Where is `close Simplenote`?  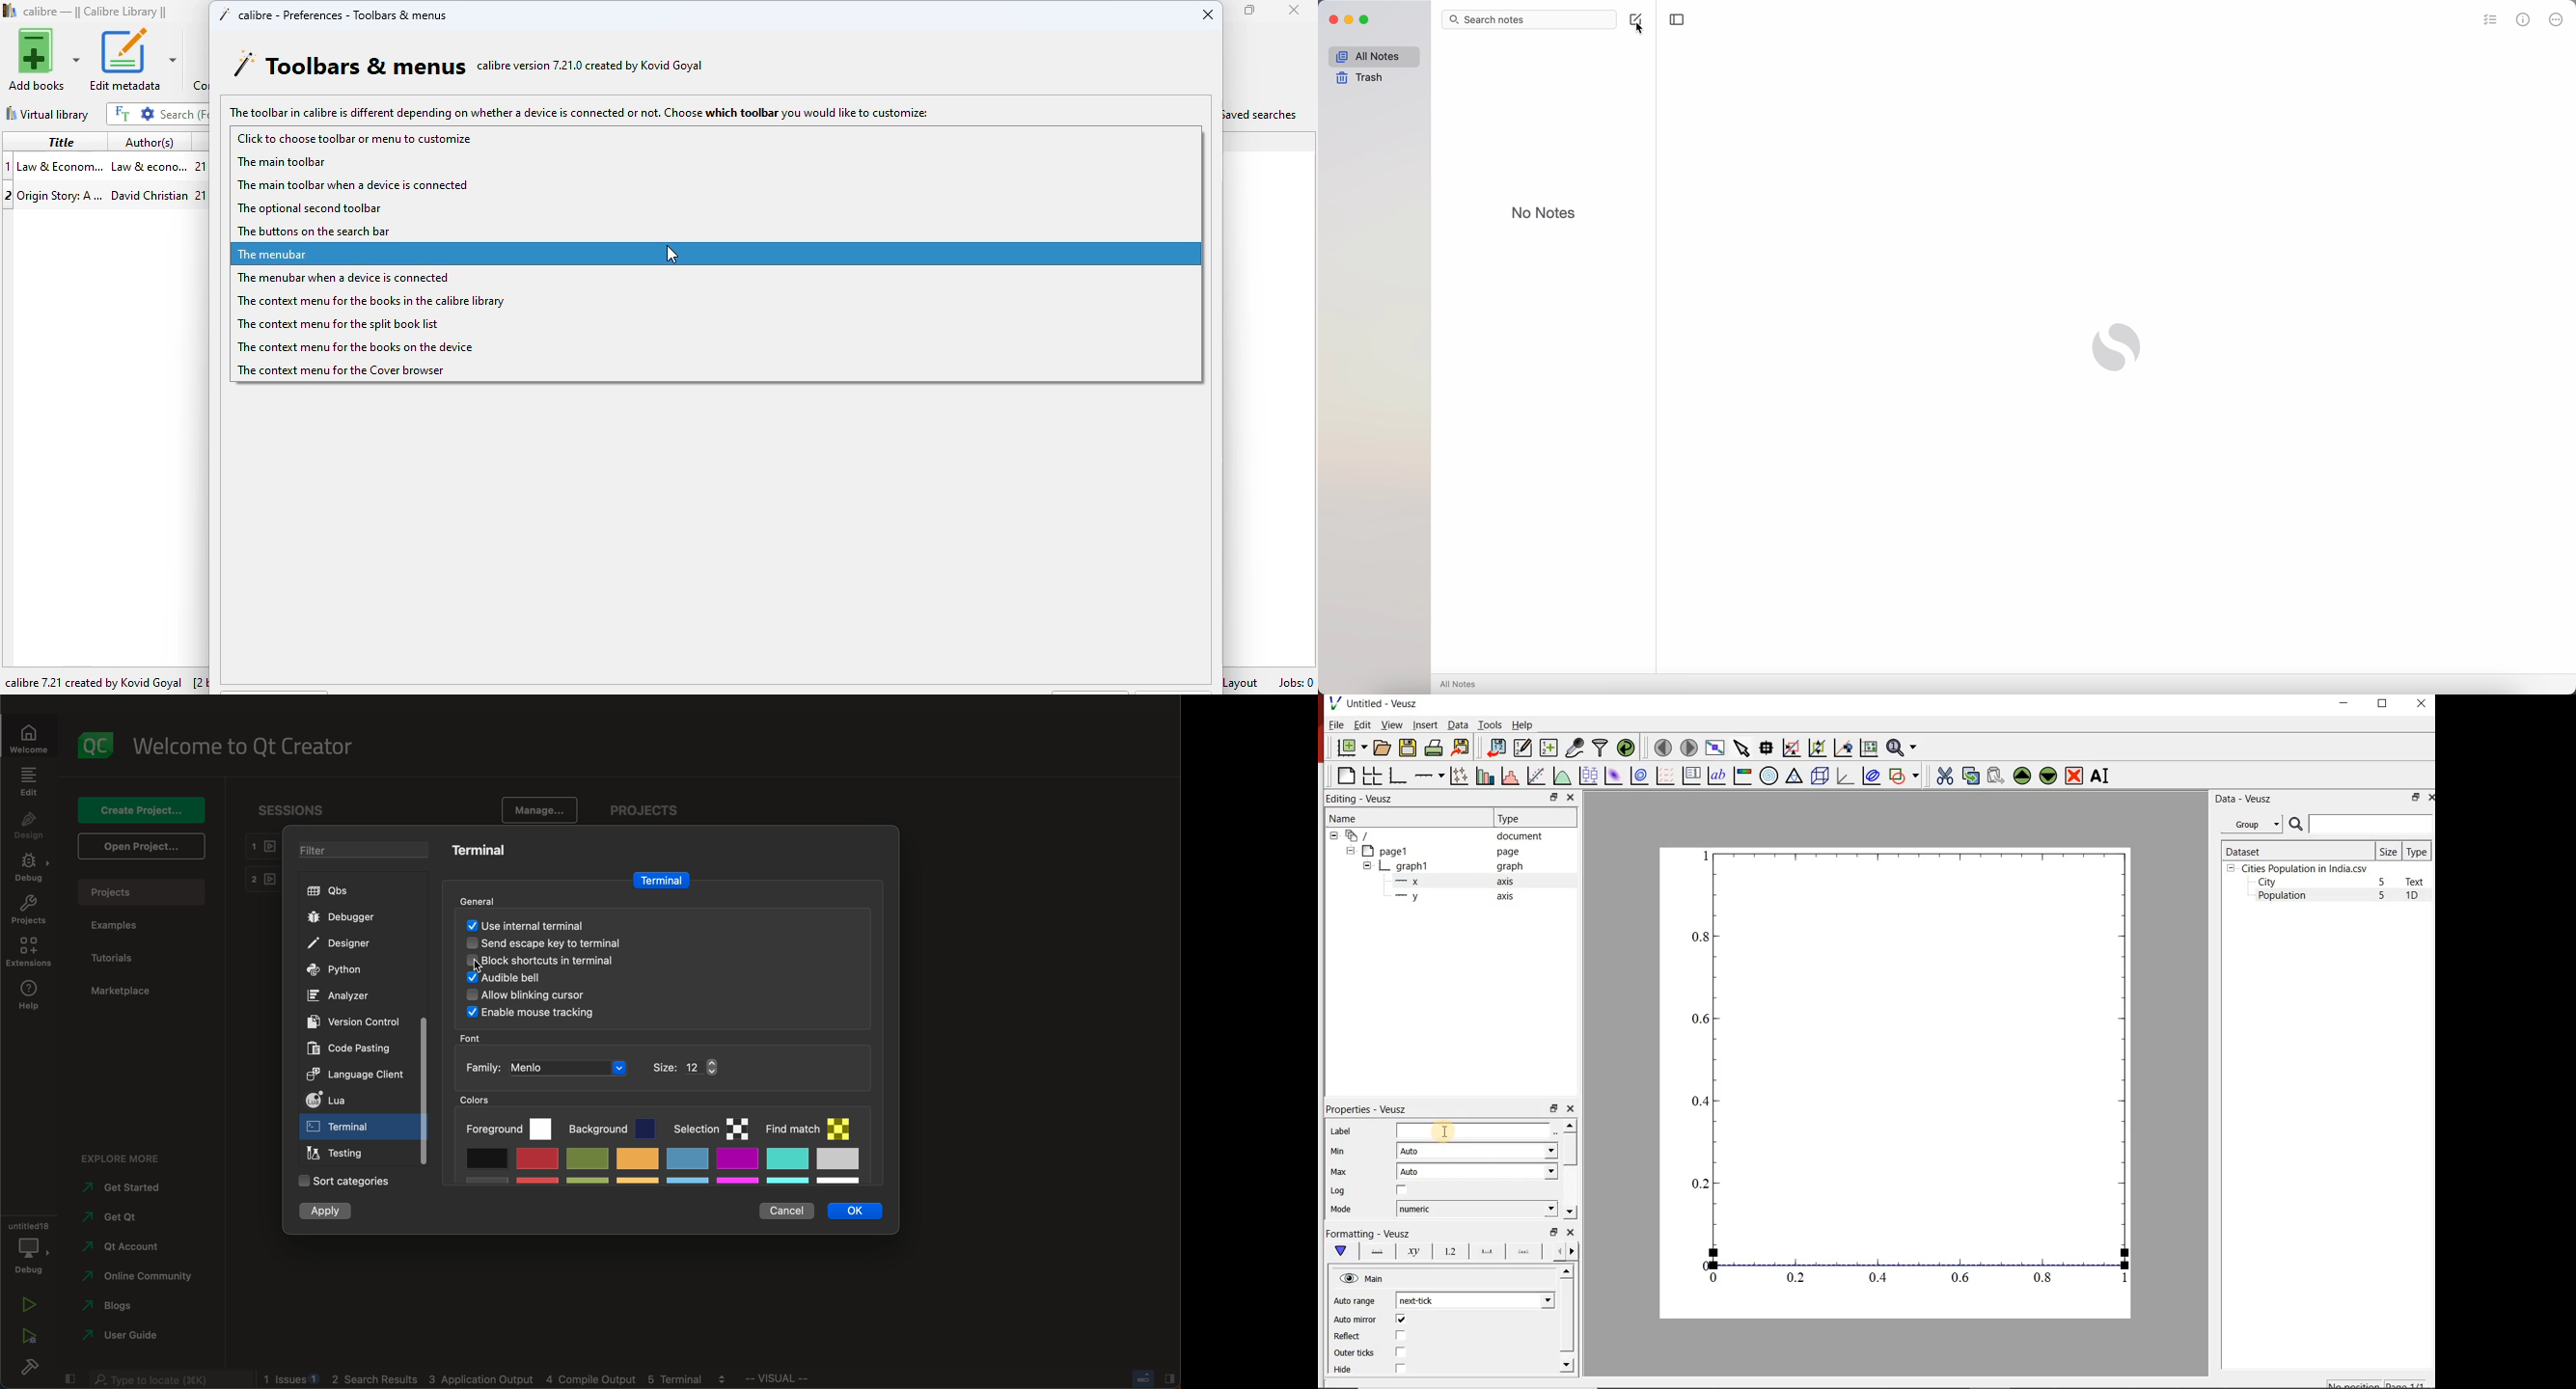 close Simplenote is located at coordinates (1333, 19).